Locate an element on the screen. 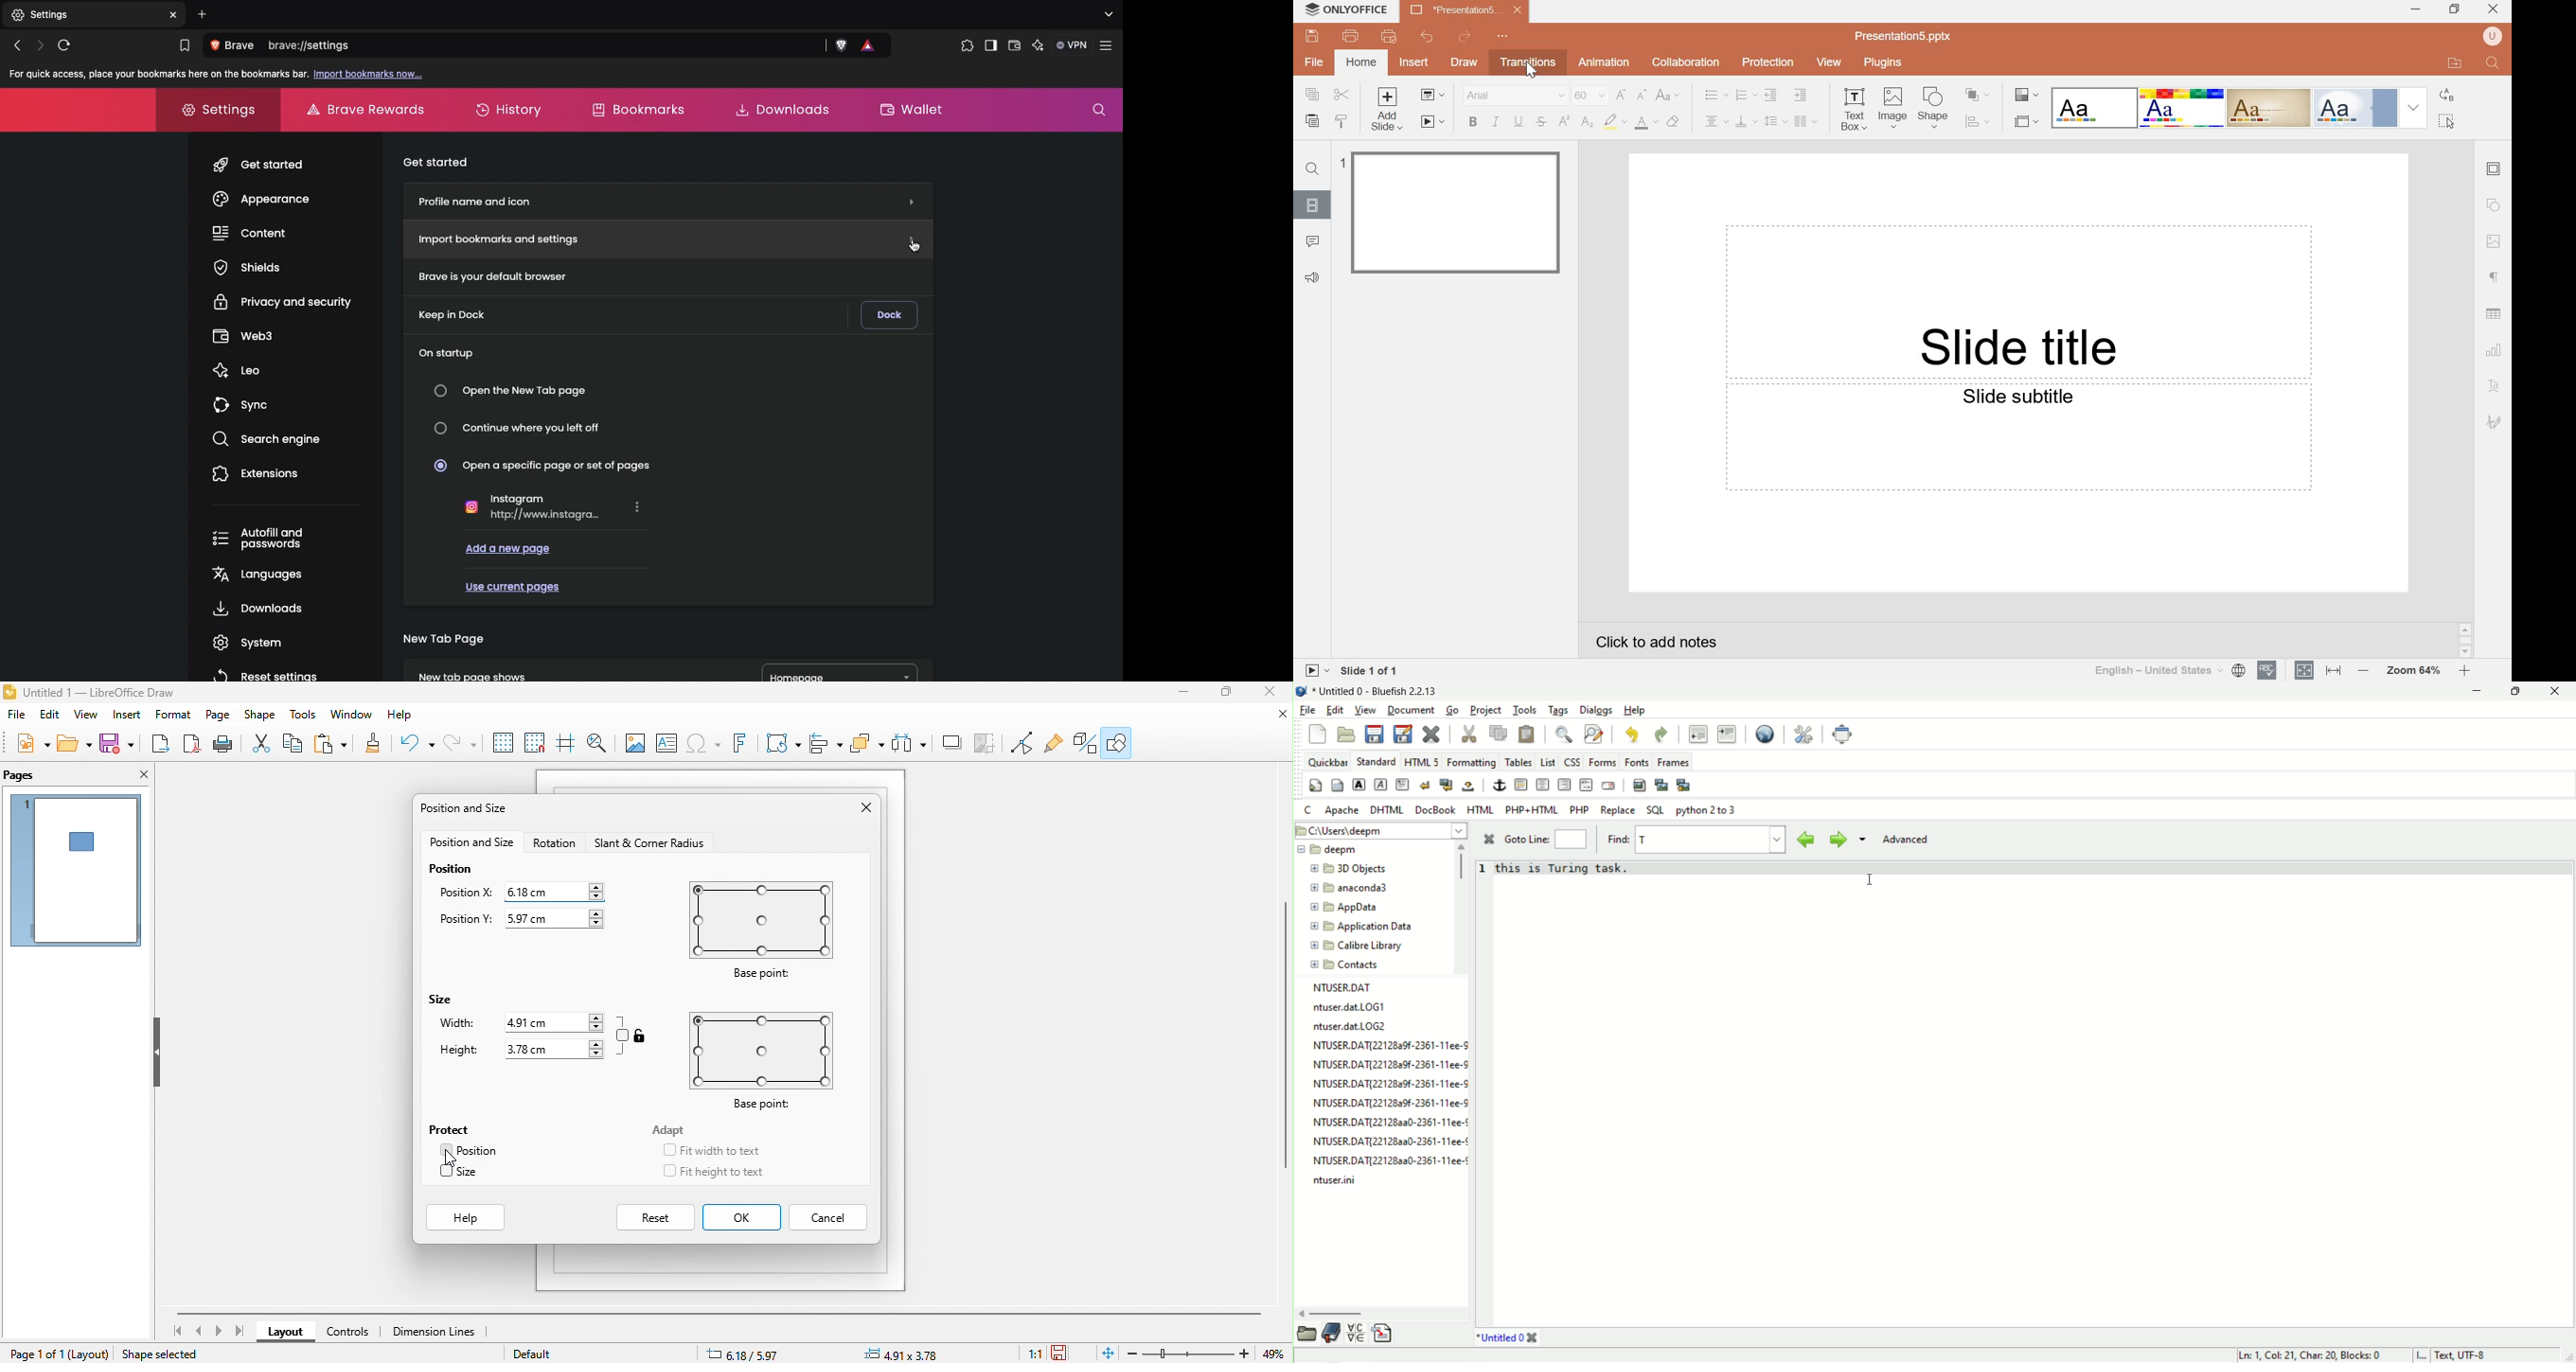 This screenshot has height=1372, width=2576. tools is located at coordinates (304, 717).